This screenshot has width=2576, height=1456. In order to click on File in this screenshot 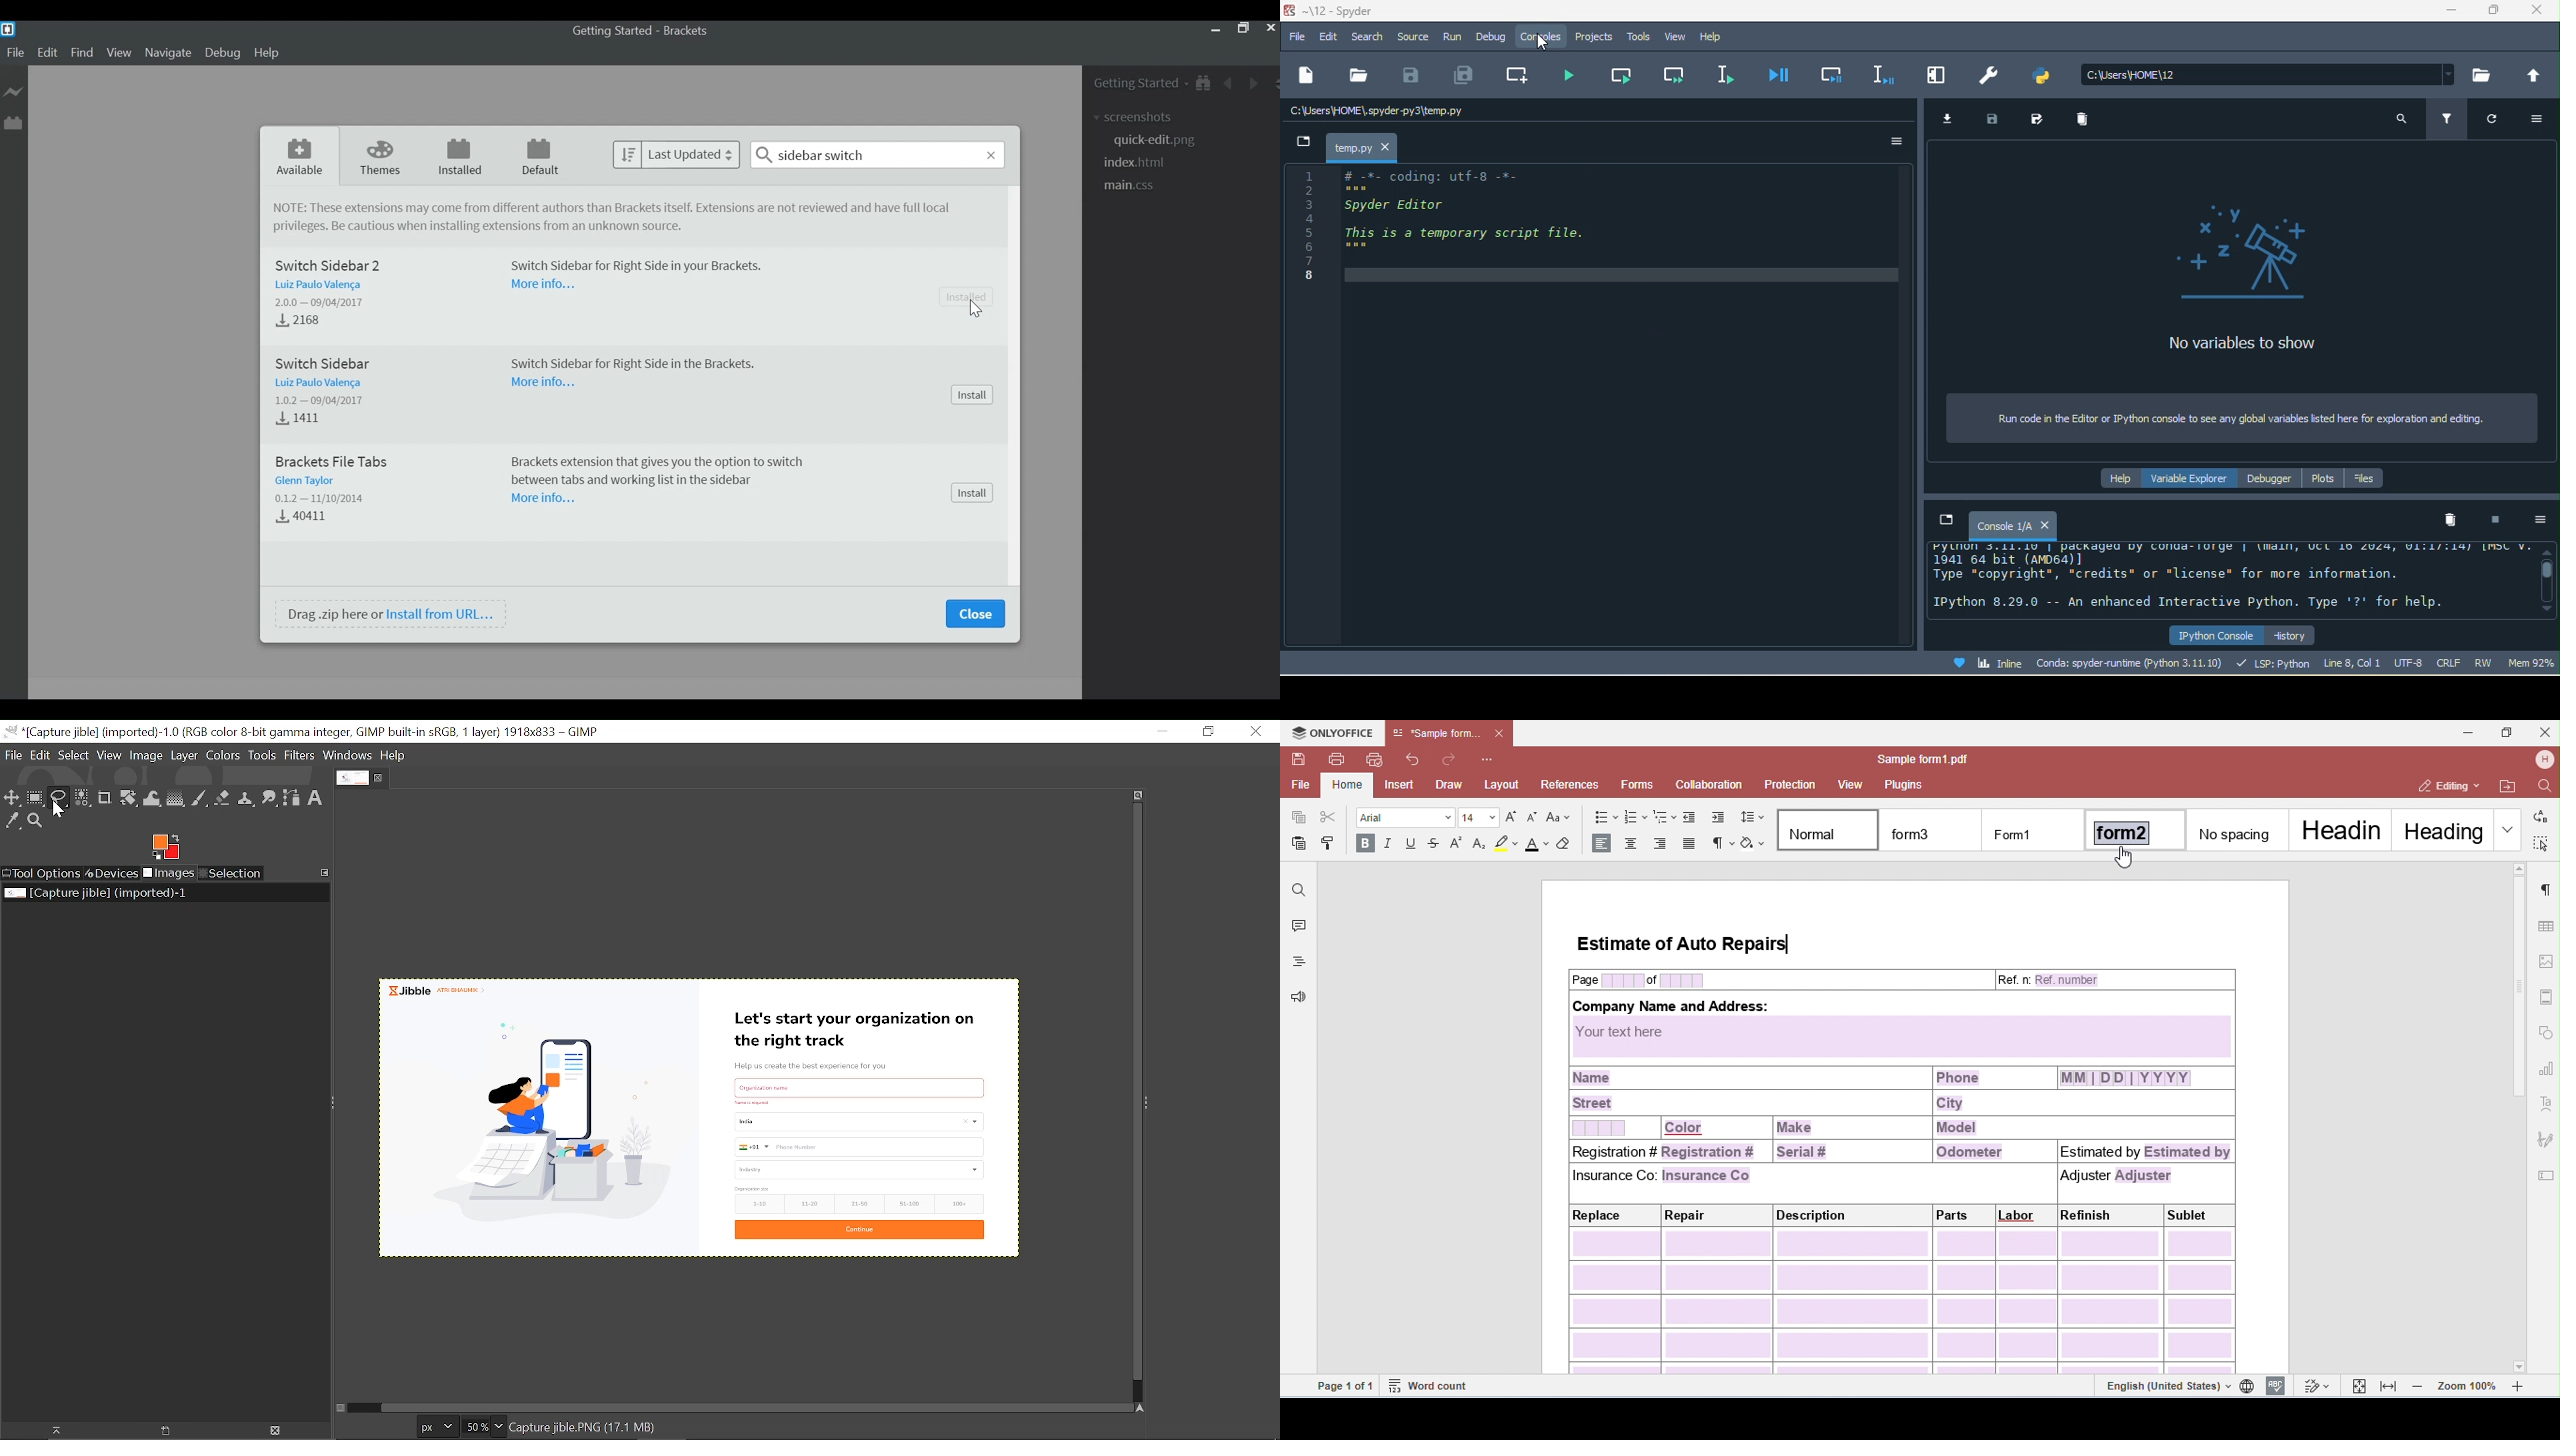, I will do `click(15, 53)`.